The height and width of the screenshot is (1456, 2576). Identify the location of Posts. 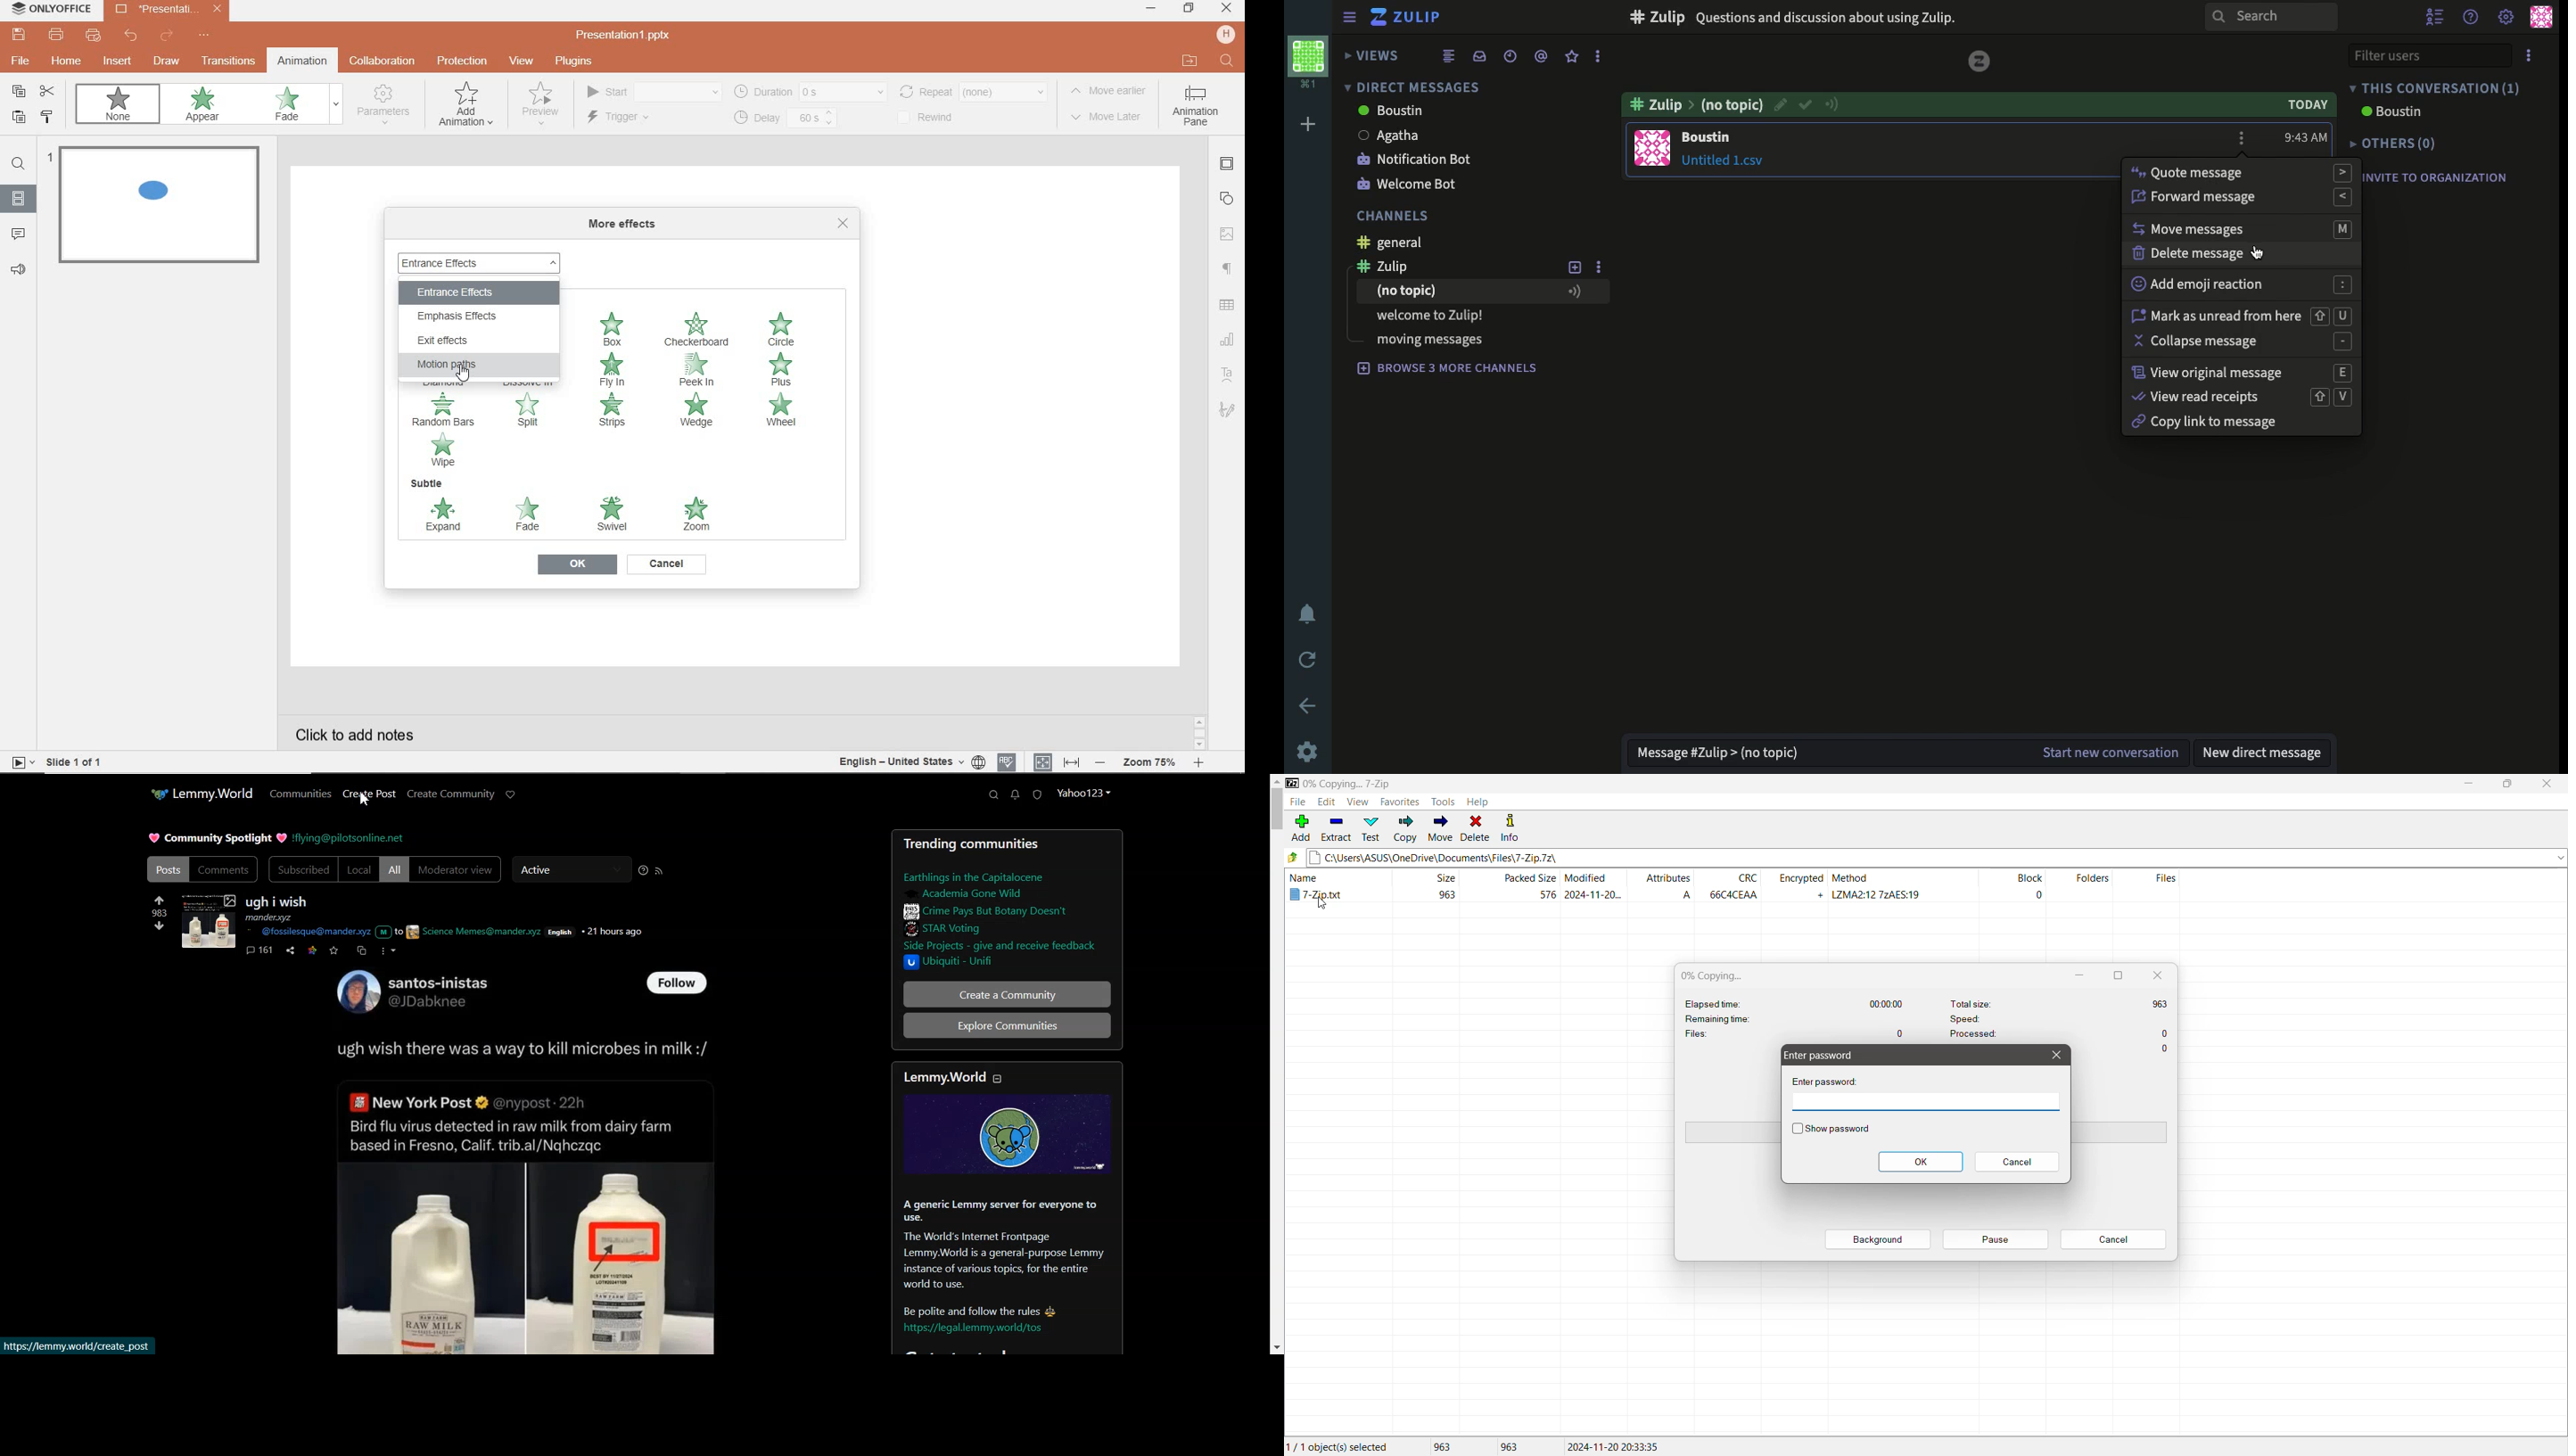
(166, 869).